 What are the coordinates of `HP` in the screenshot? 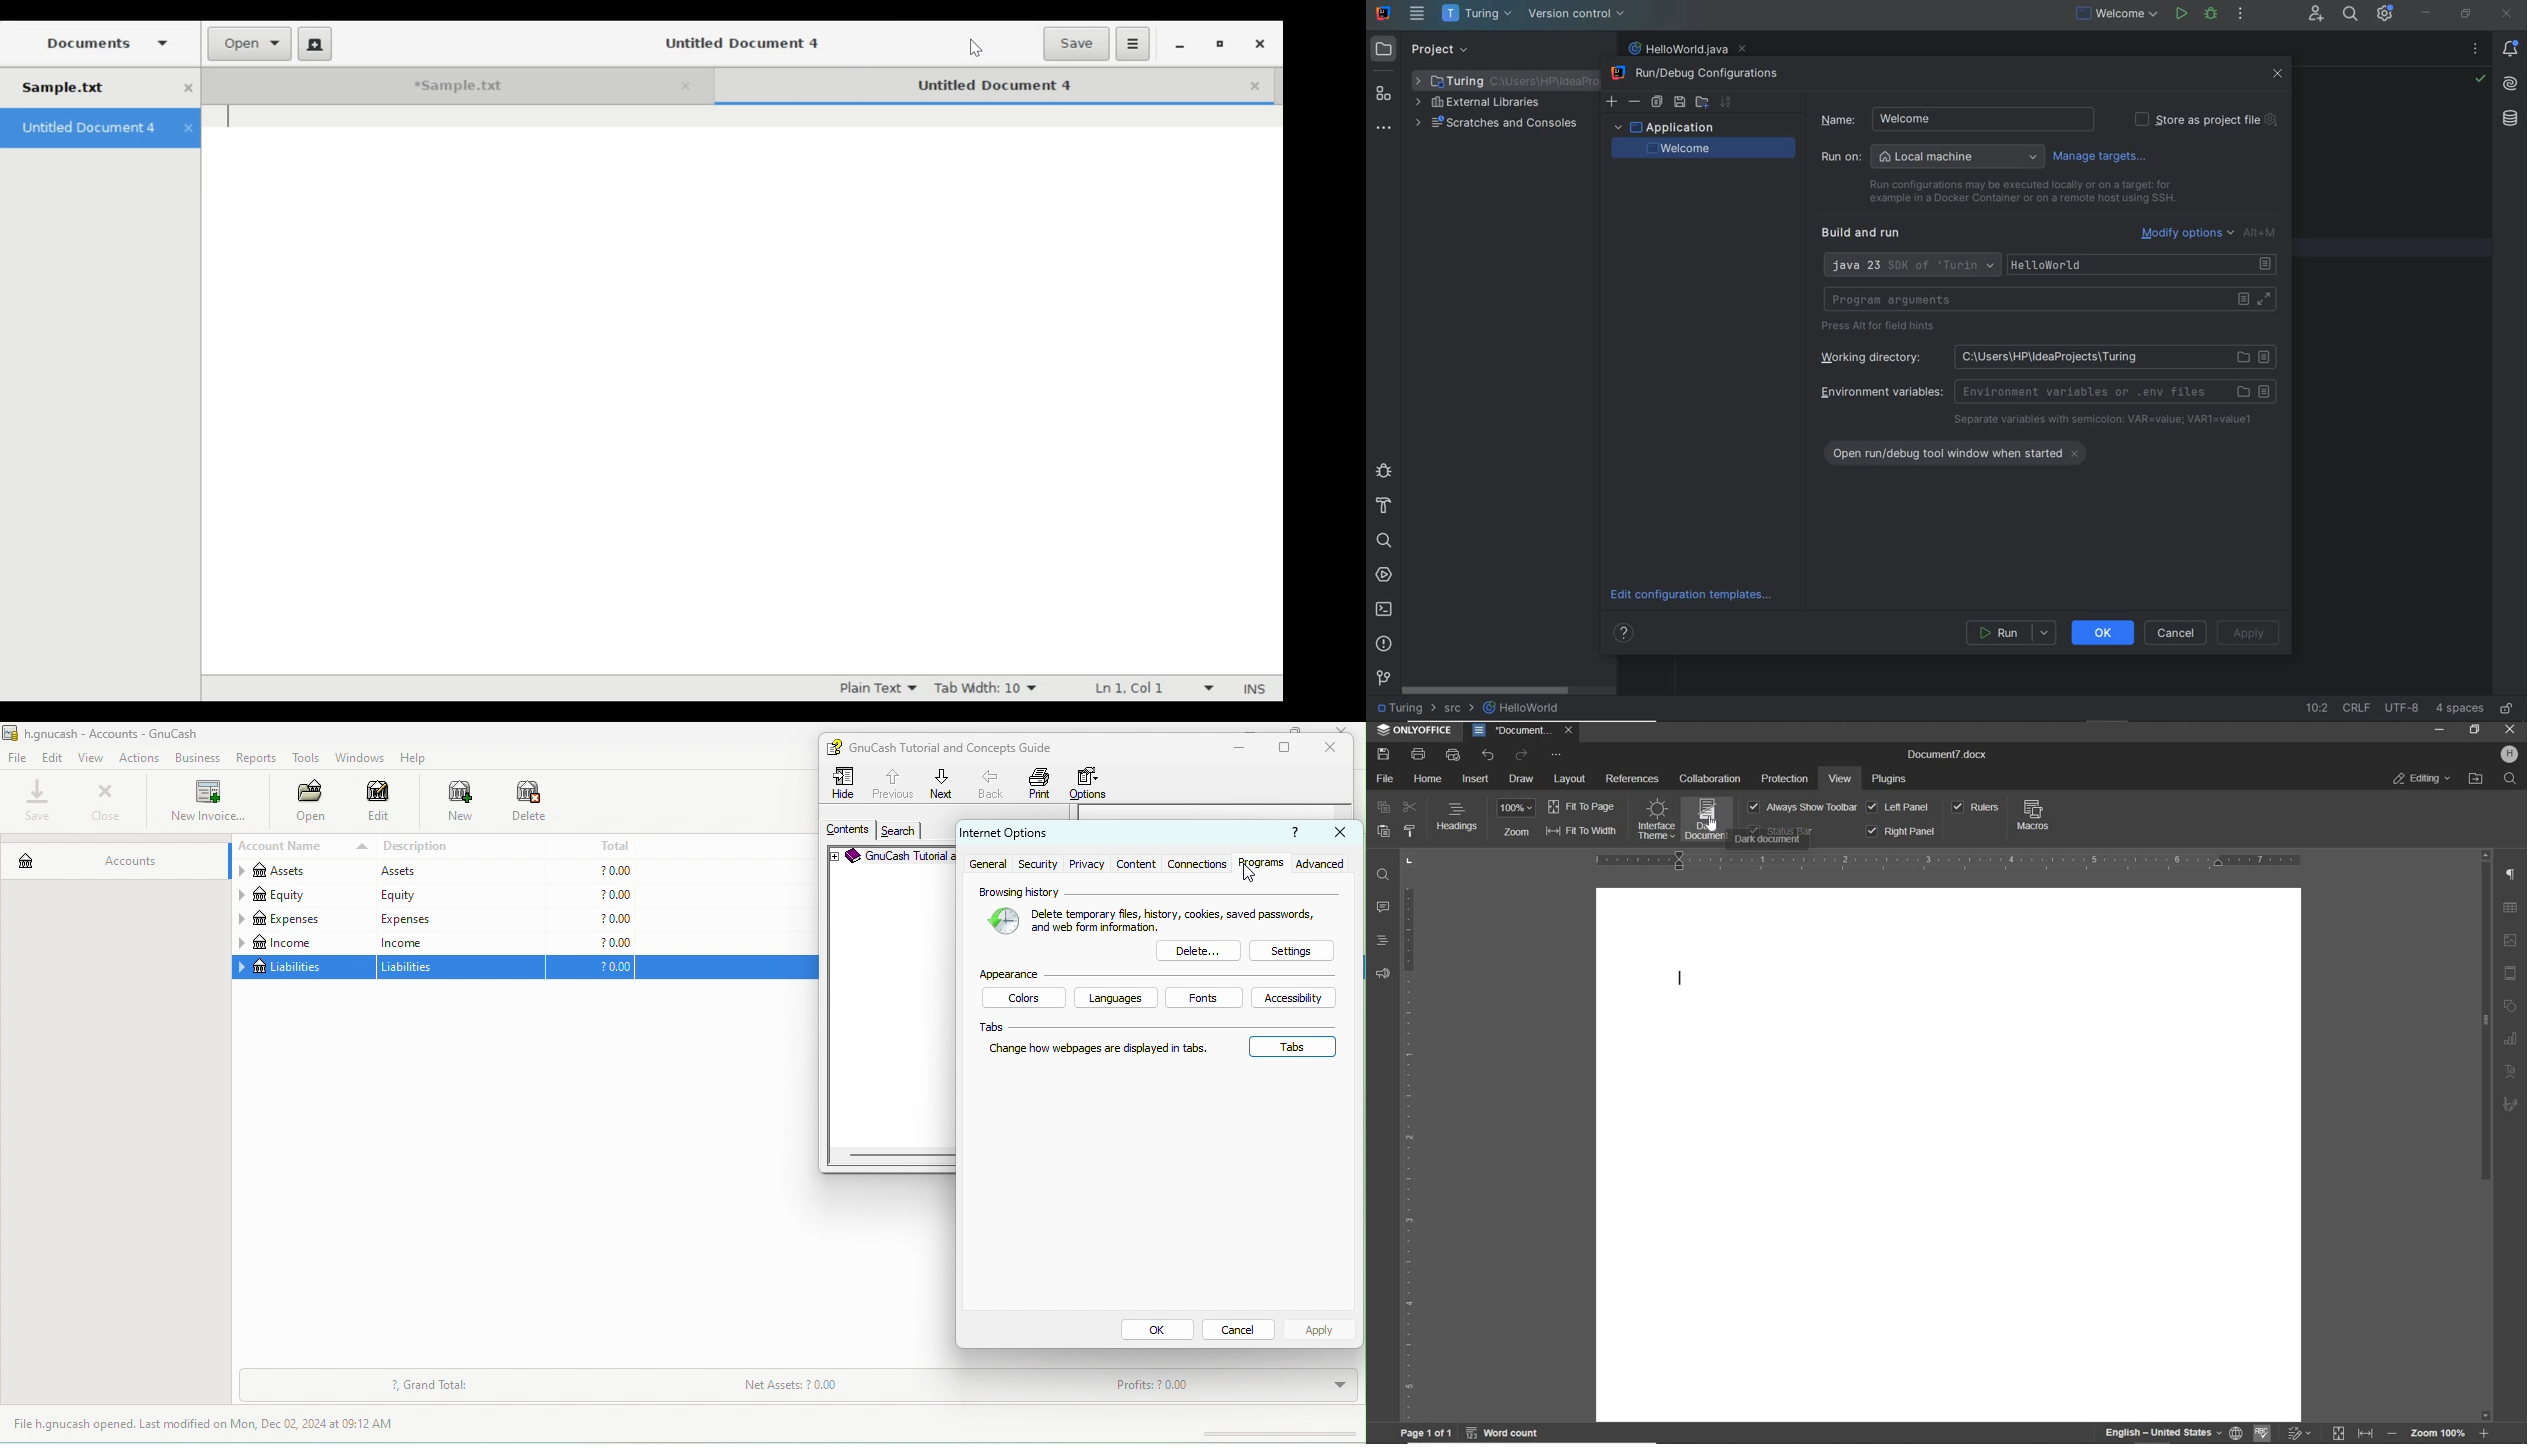 It's located at (2508, 755).